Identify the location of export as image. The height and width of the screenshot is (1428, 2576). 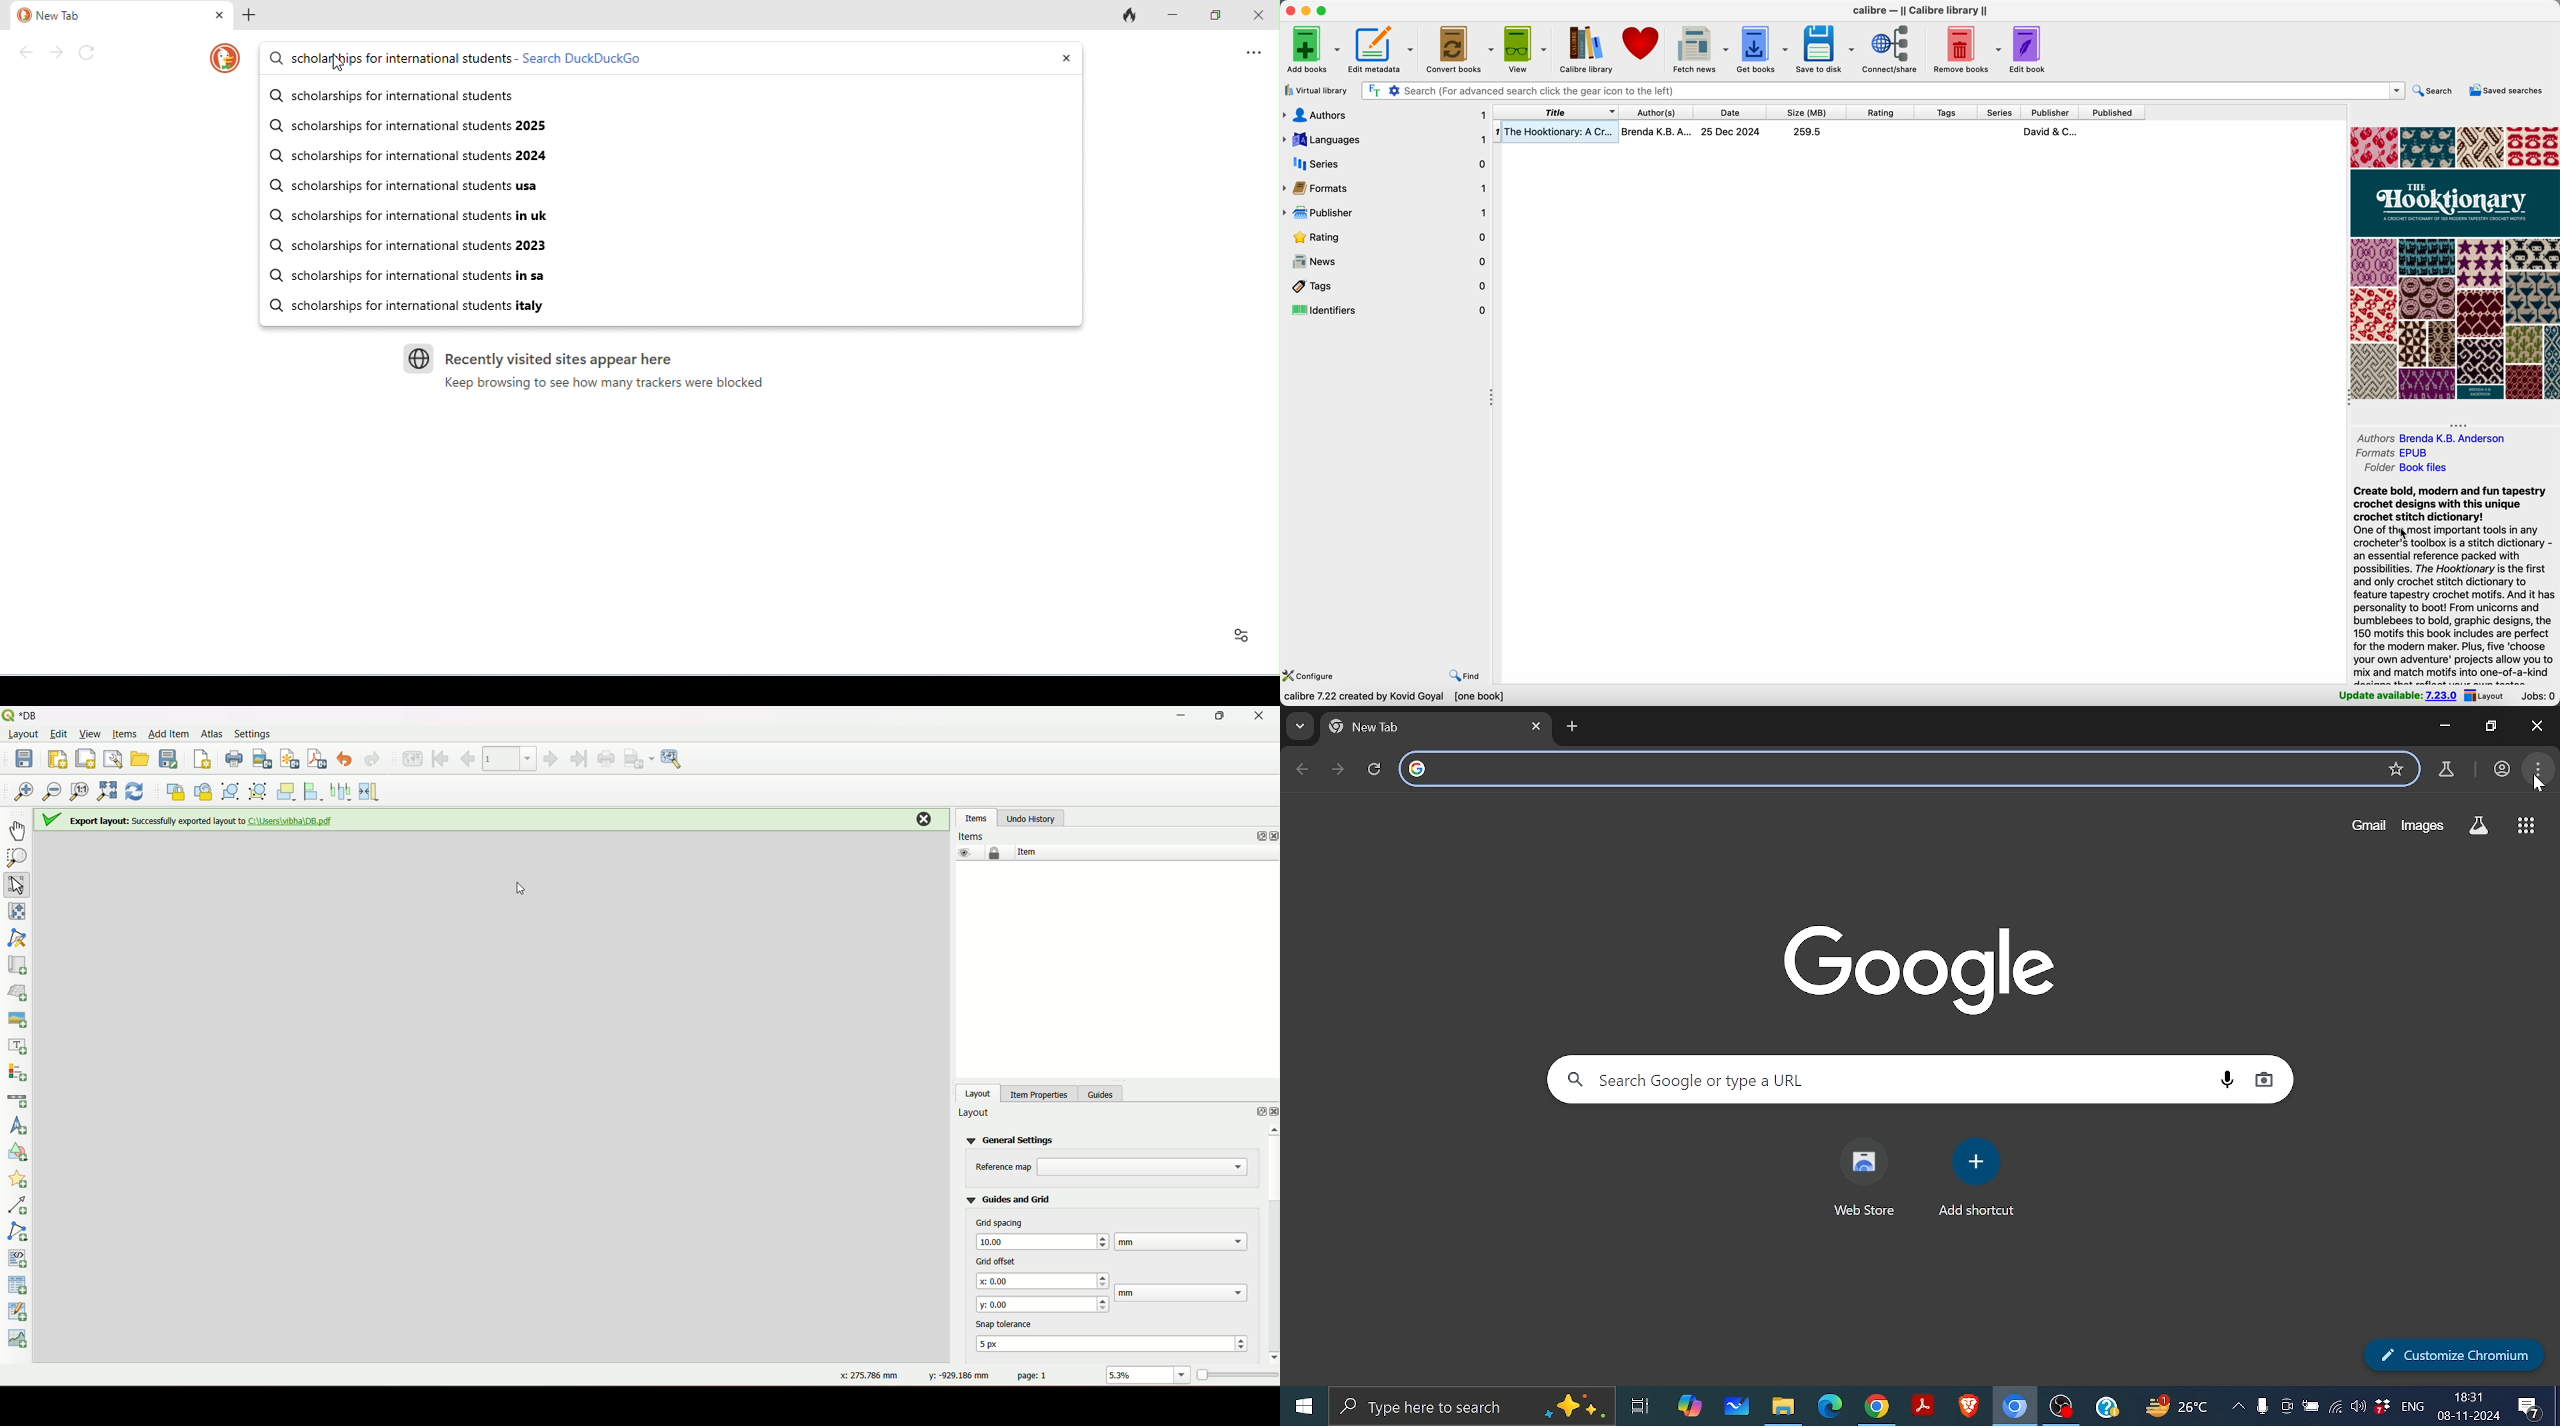
(639, 759).